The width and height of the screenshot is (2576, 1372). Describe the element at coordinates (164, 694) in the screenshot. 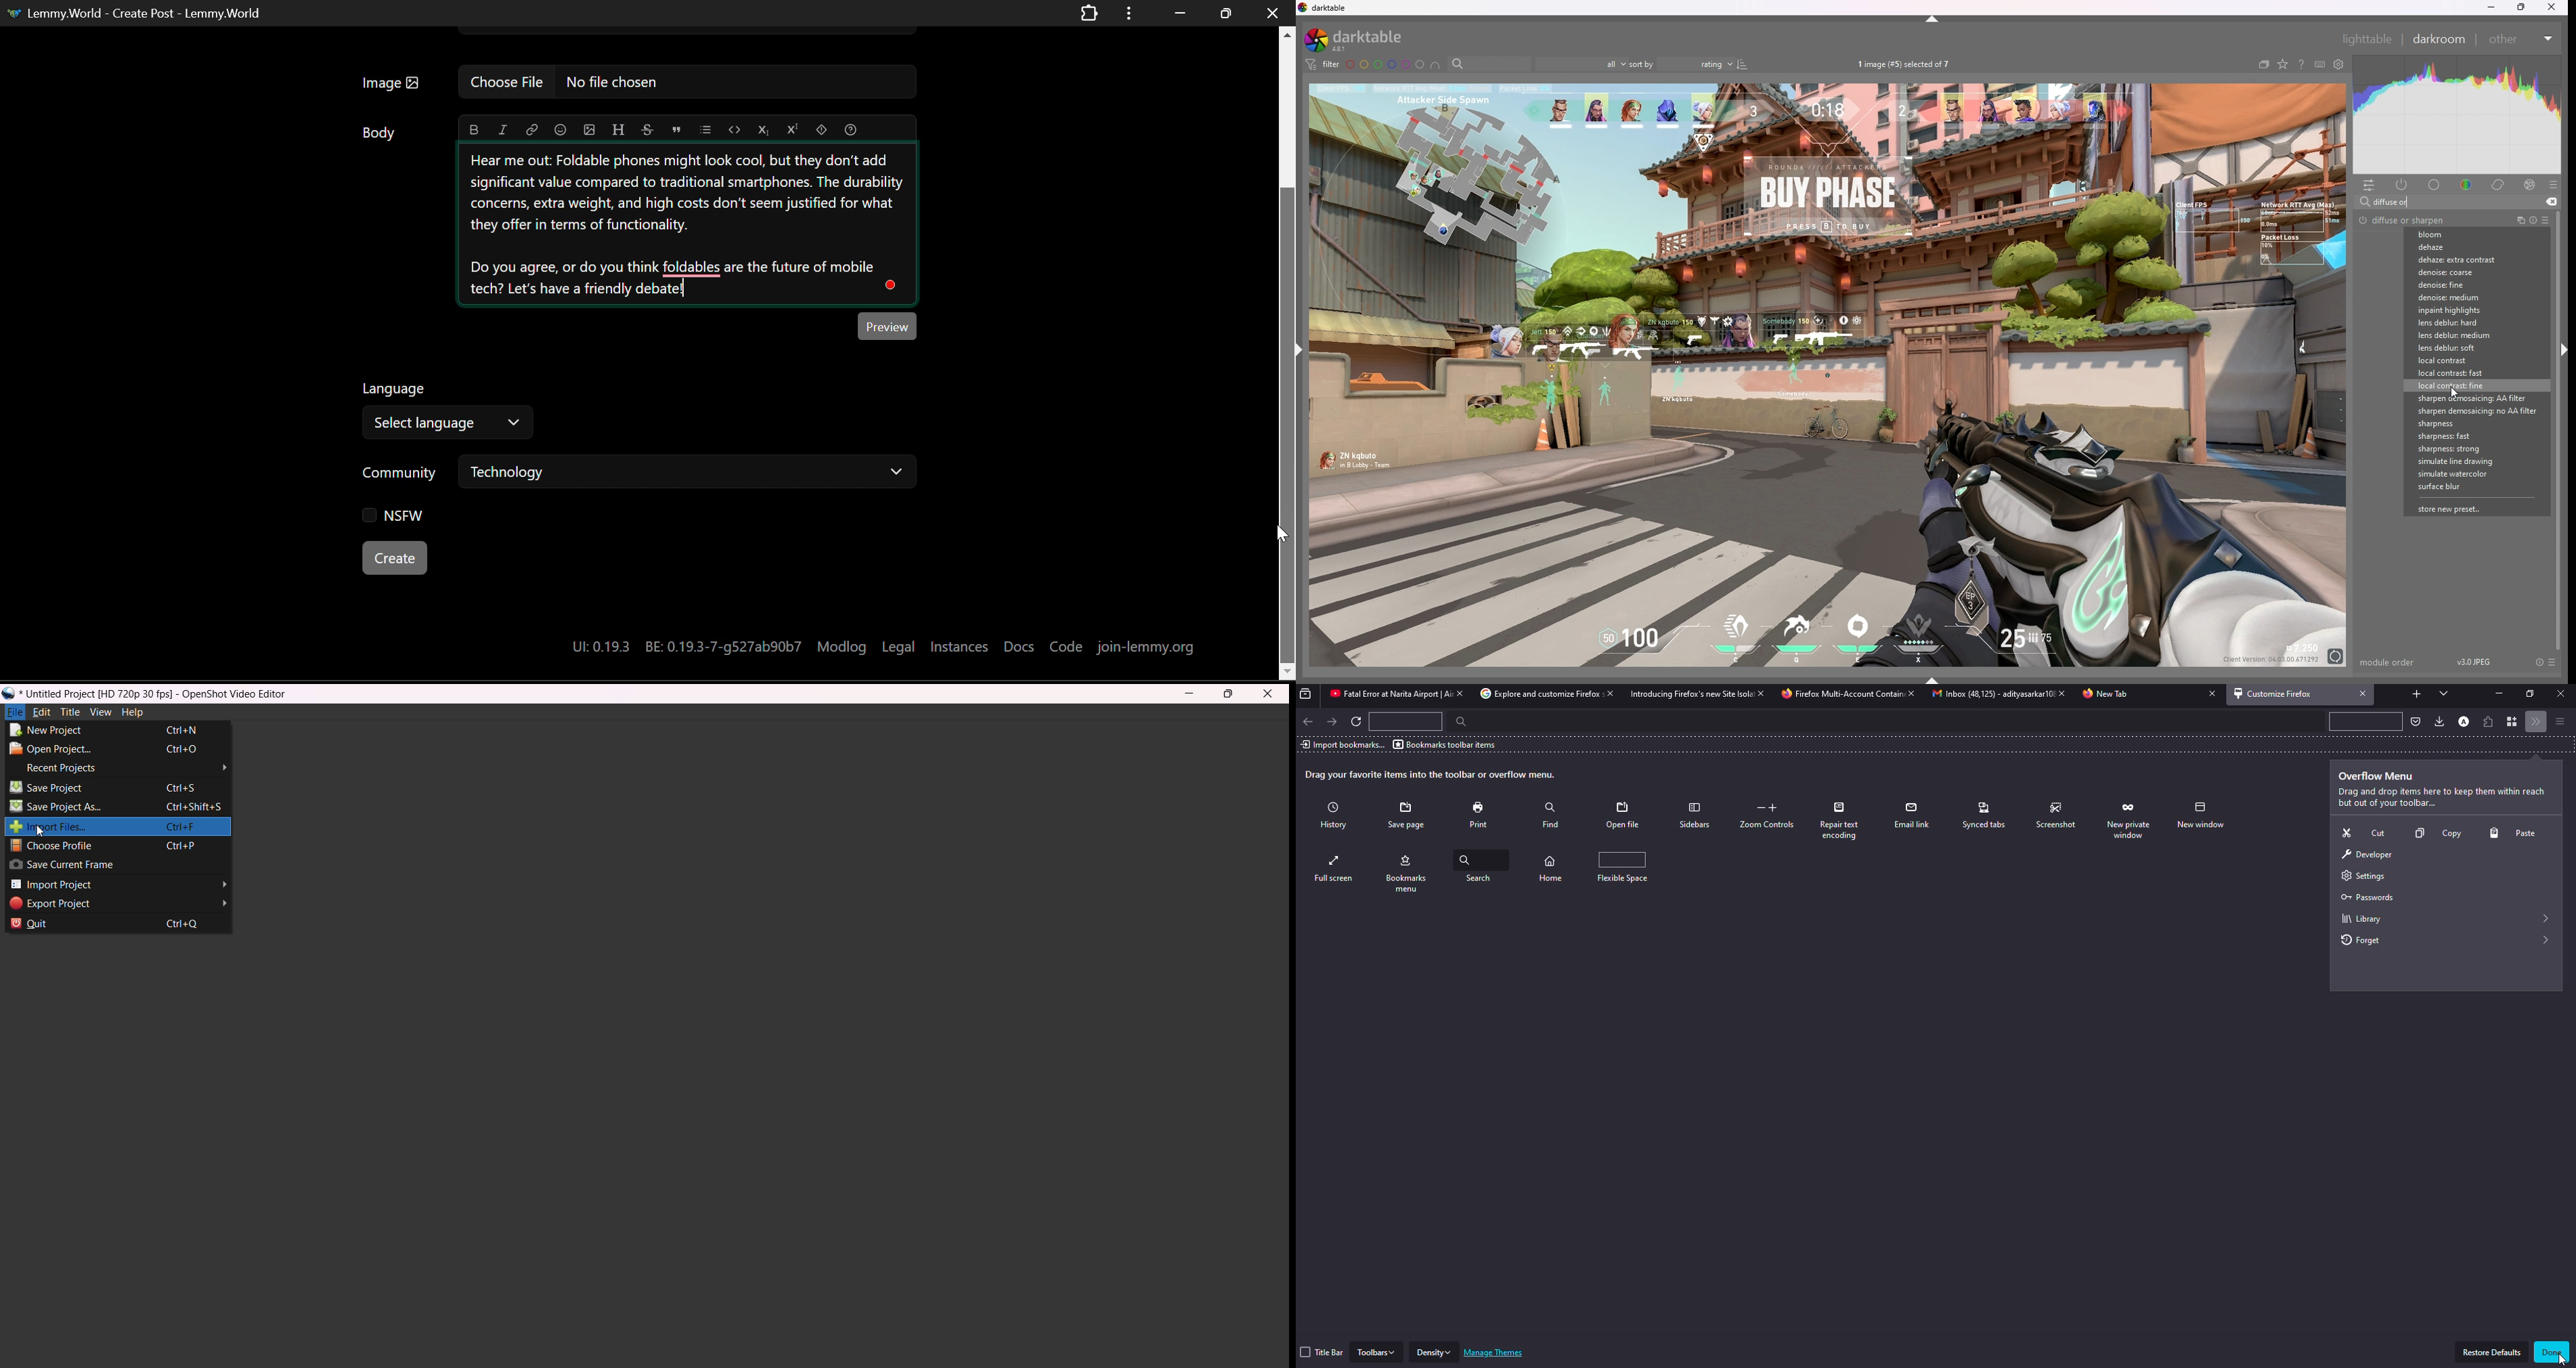

I see `title` at that location.